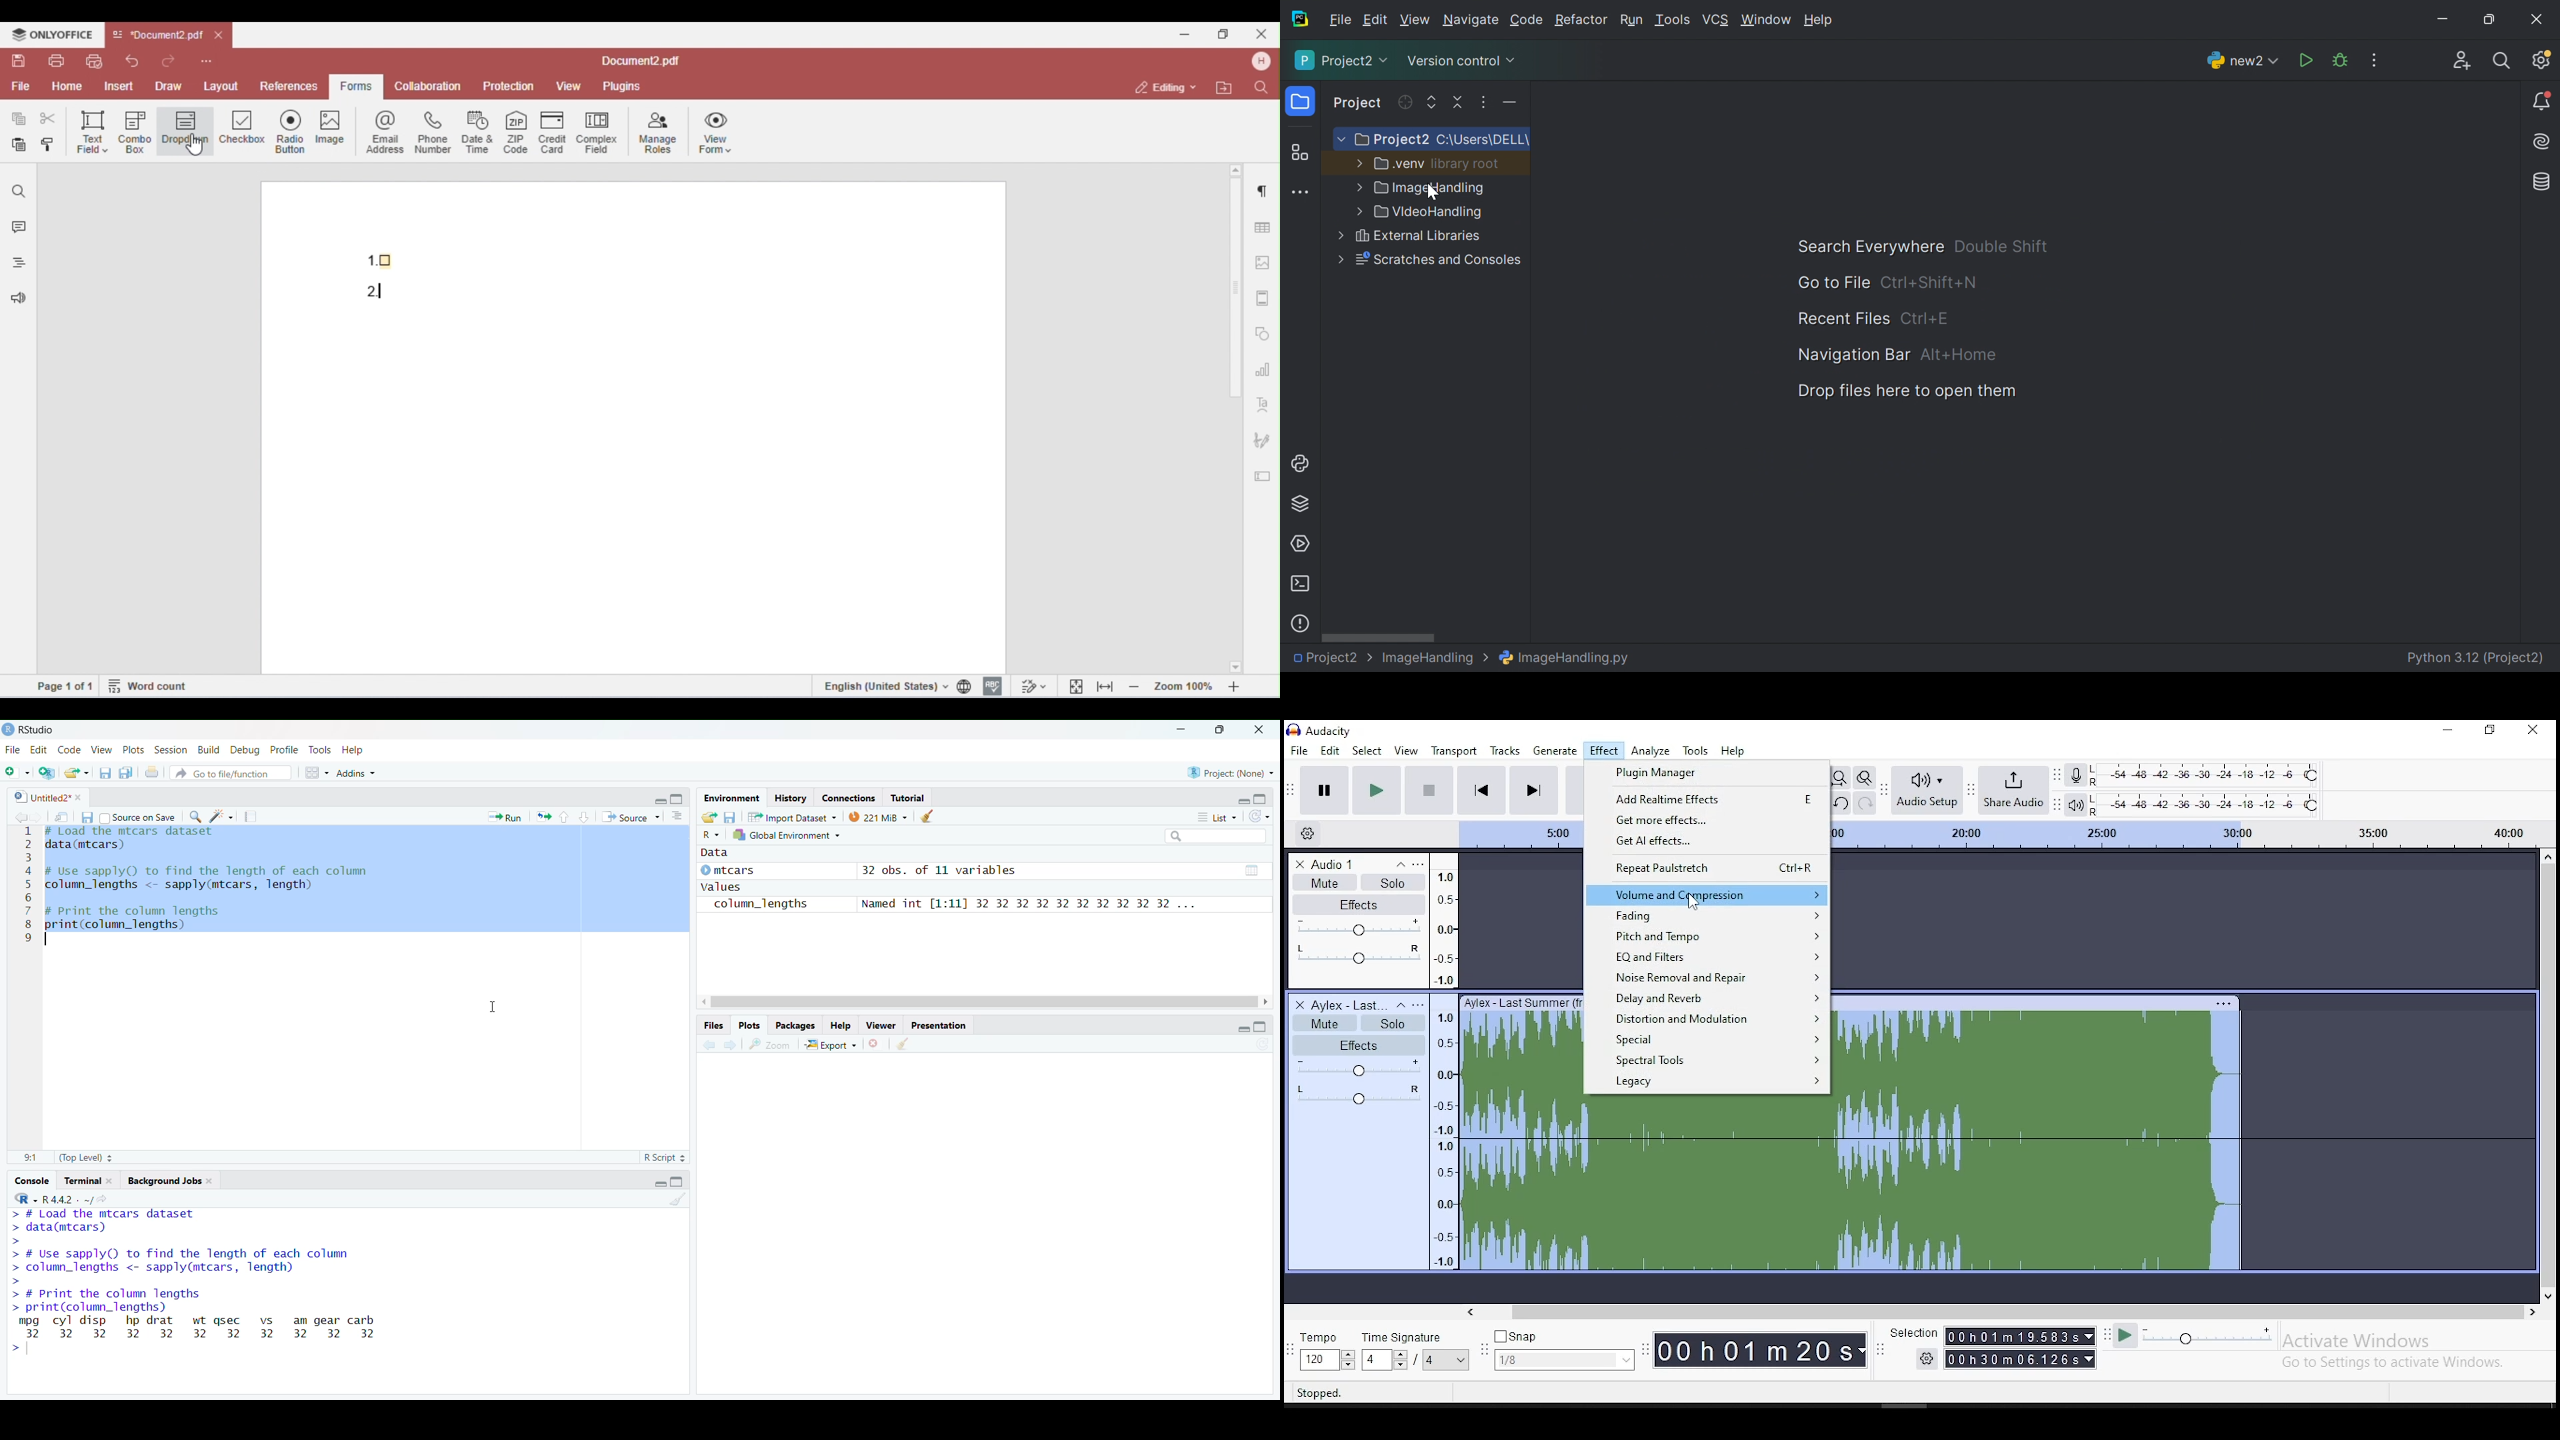 The image size is (2576, 1456). Describe the element at coordinates (1714, 1038) in the screenshot. I see `special` at that location.